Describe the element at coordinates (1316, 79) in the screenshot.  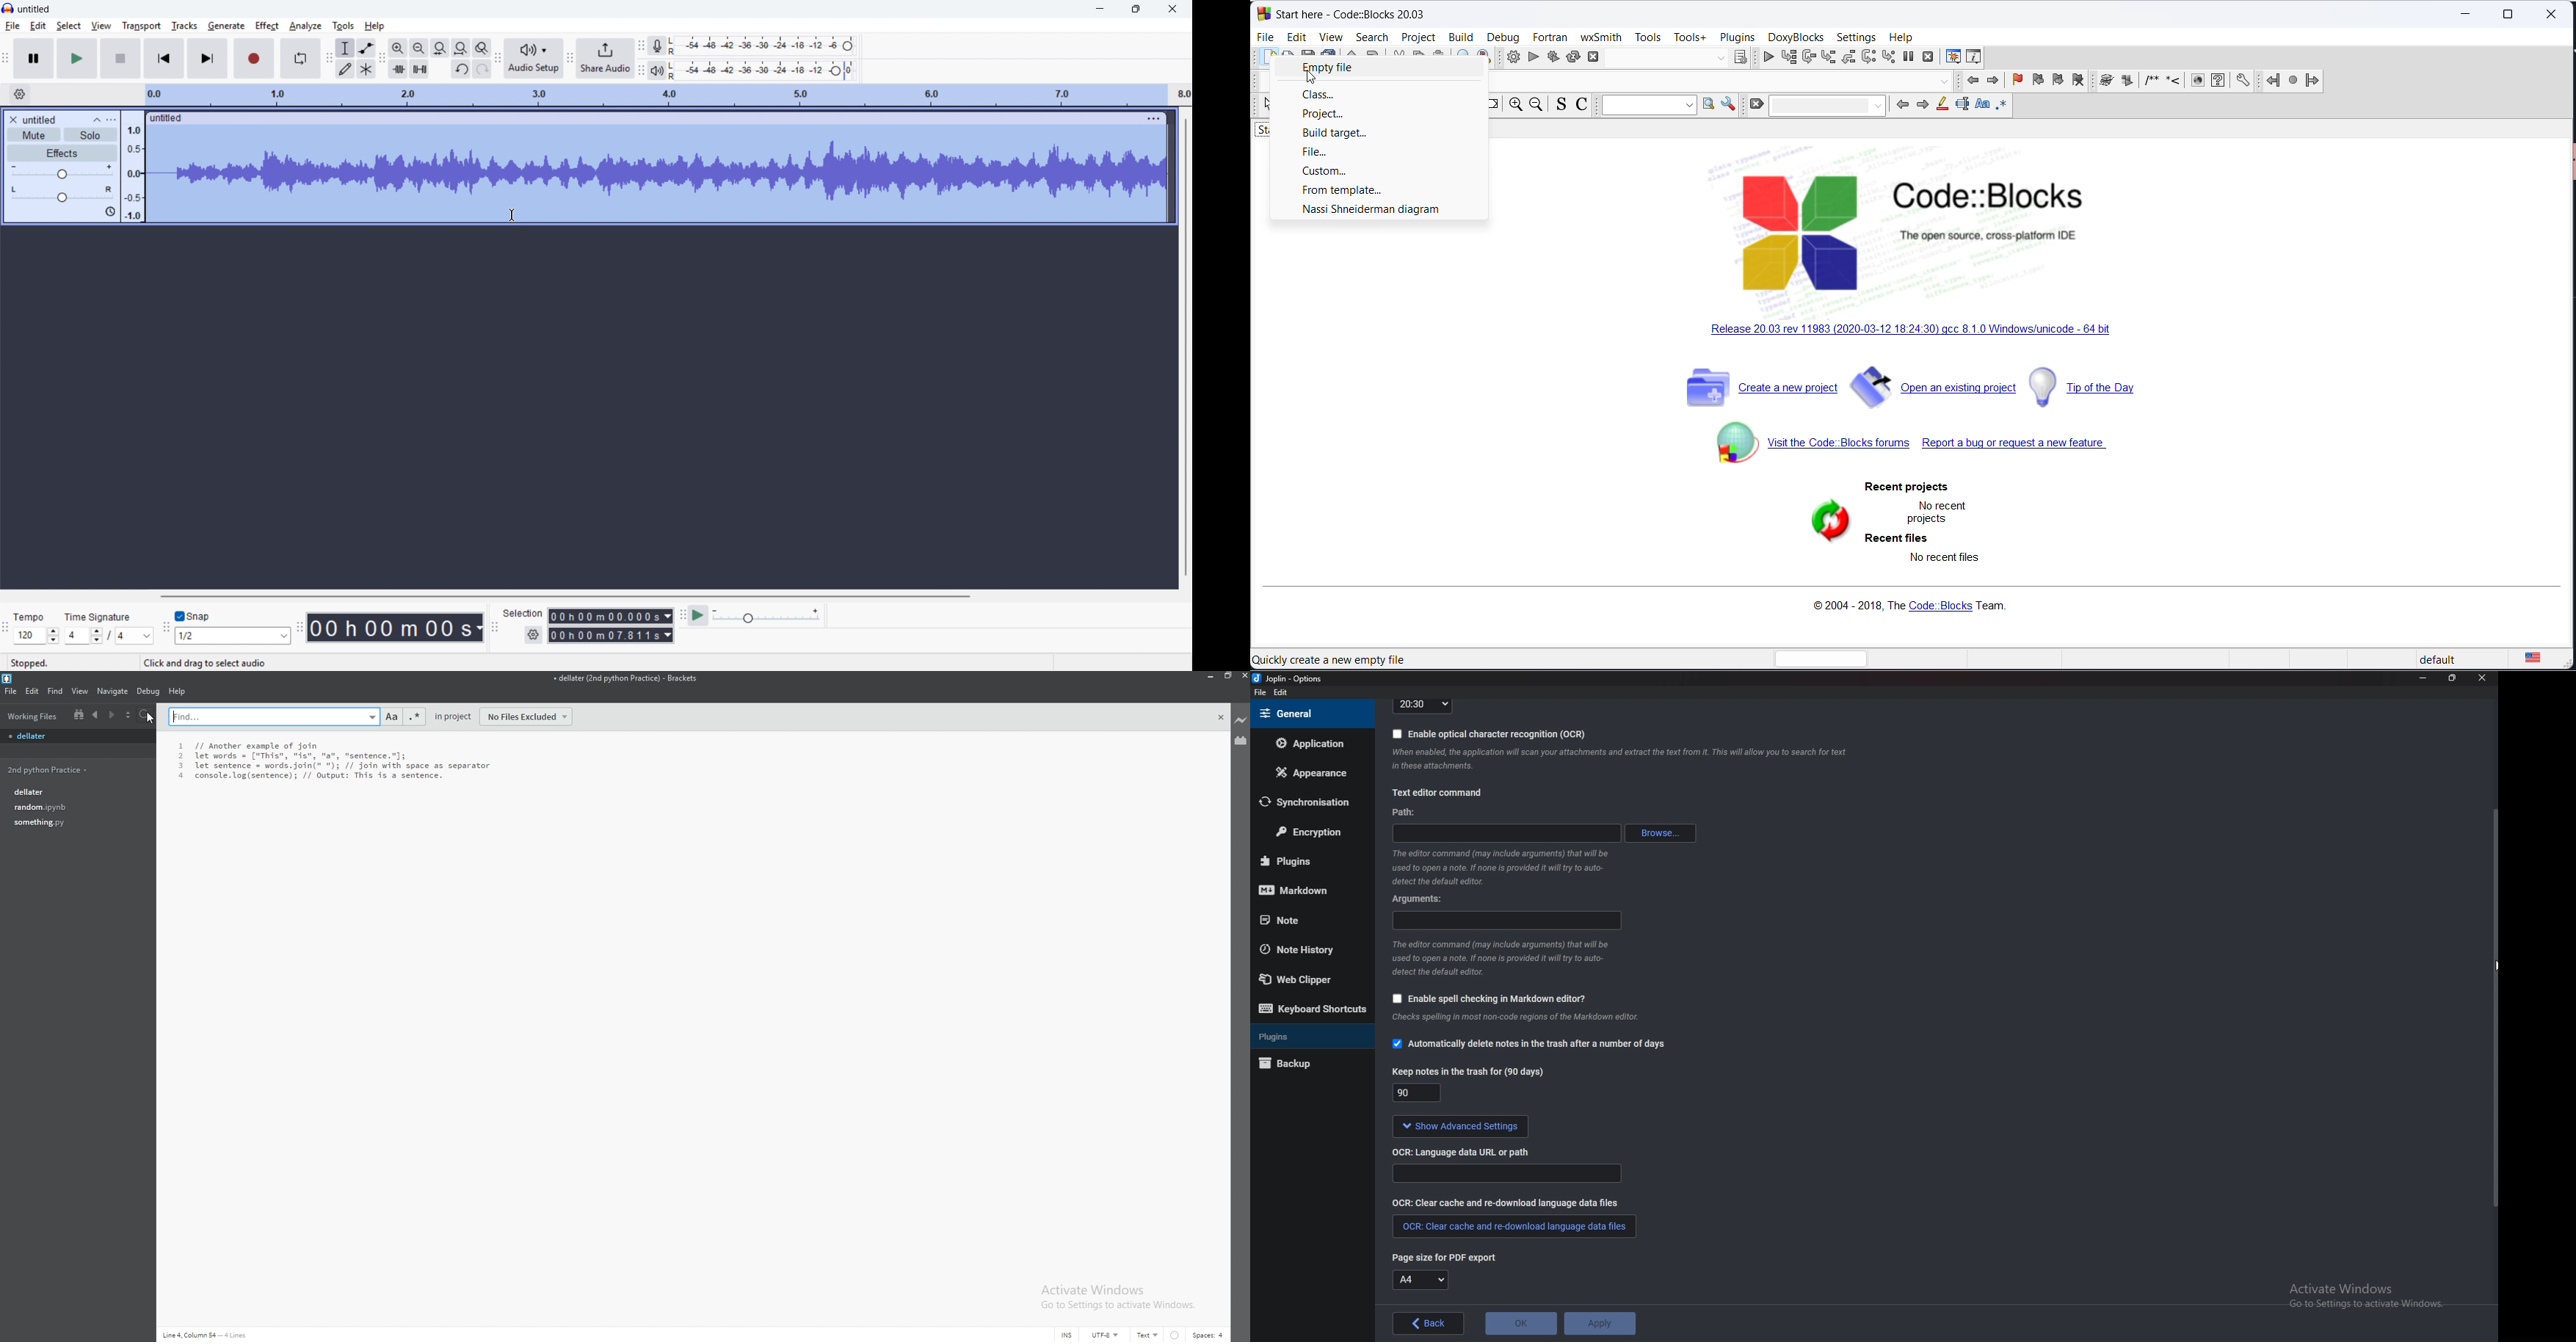
I see `cursor` at that location.